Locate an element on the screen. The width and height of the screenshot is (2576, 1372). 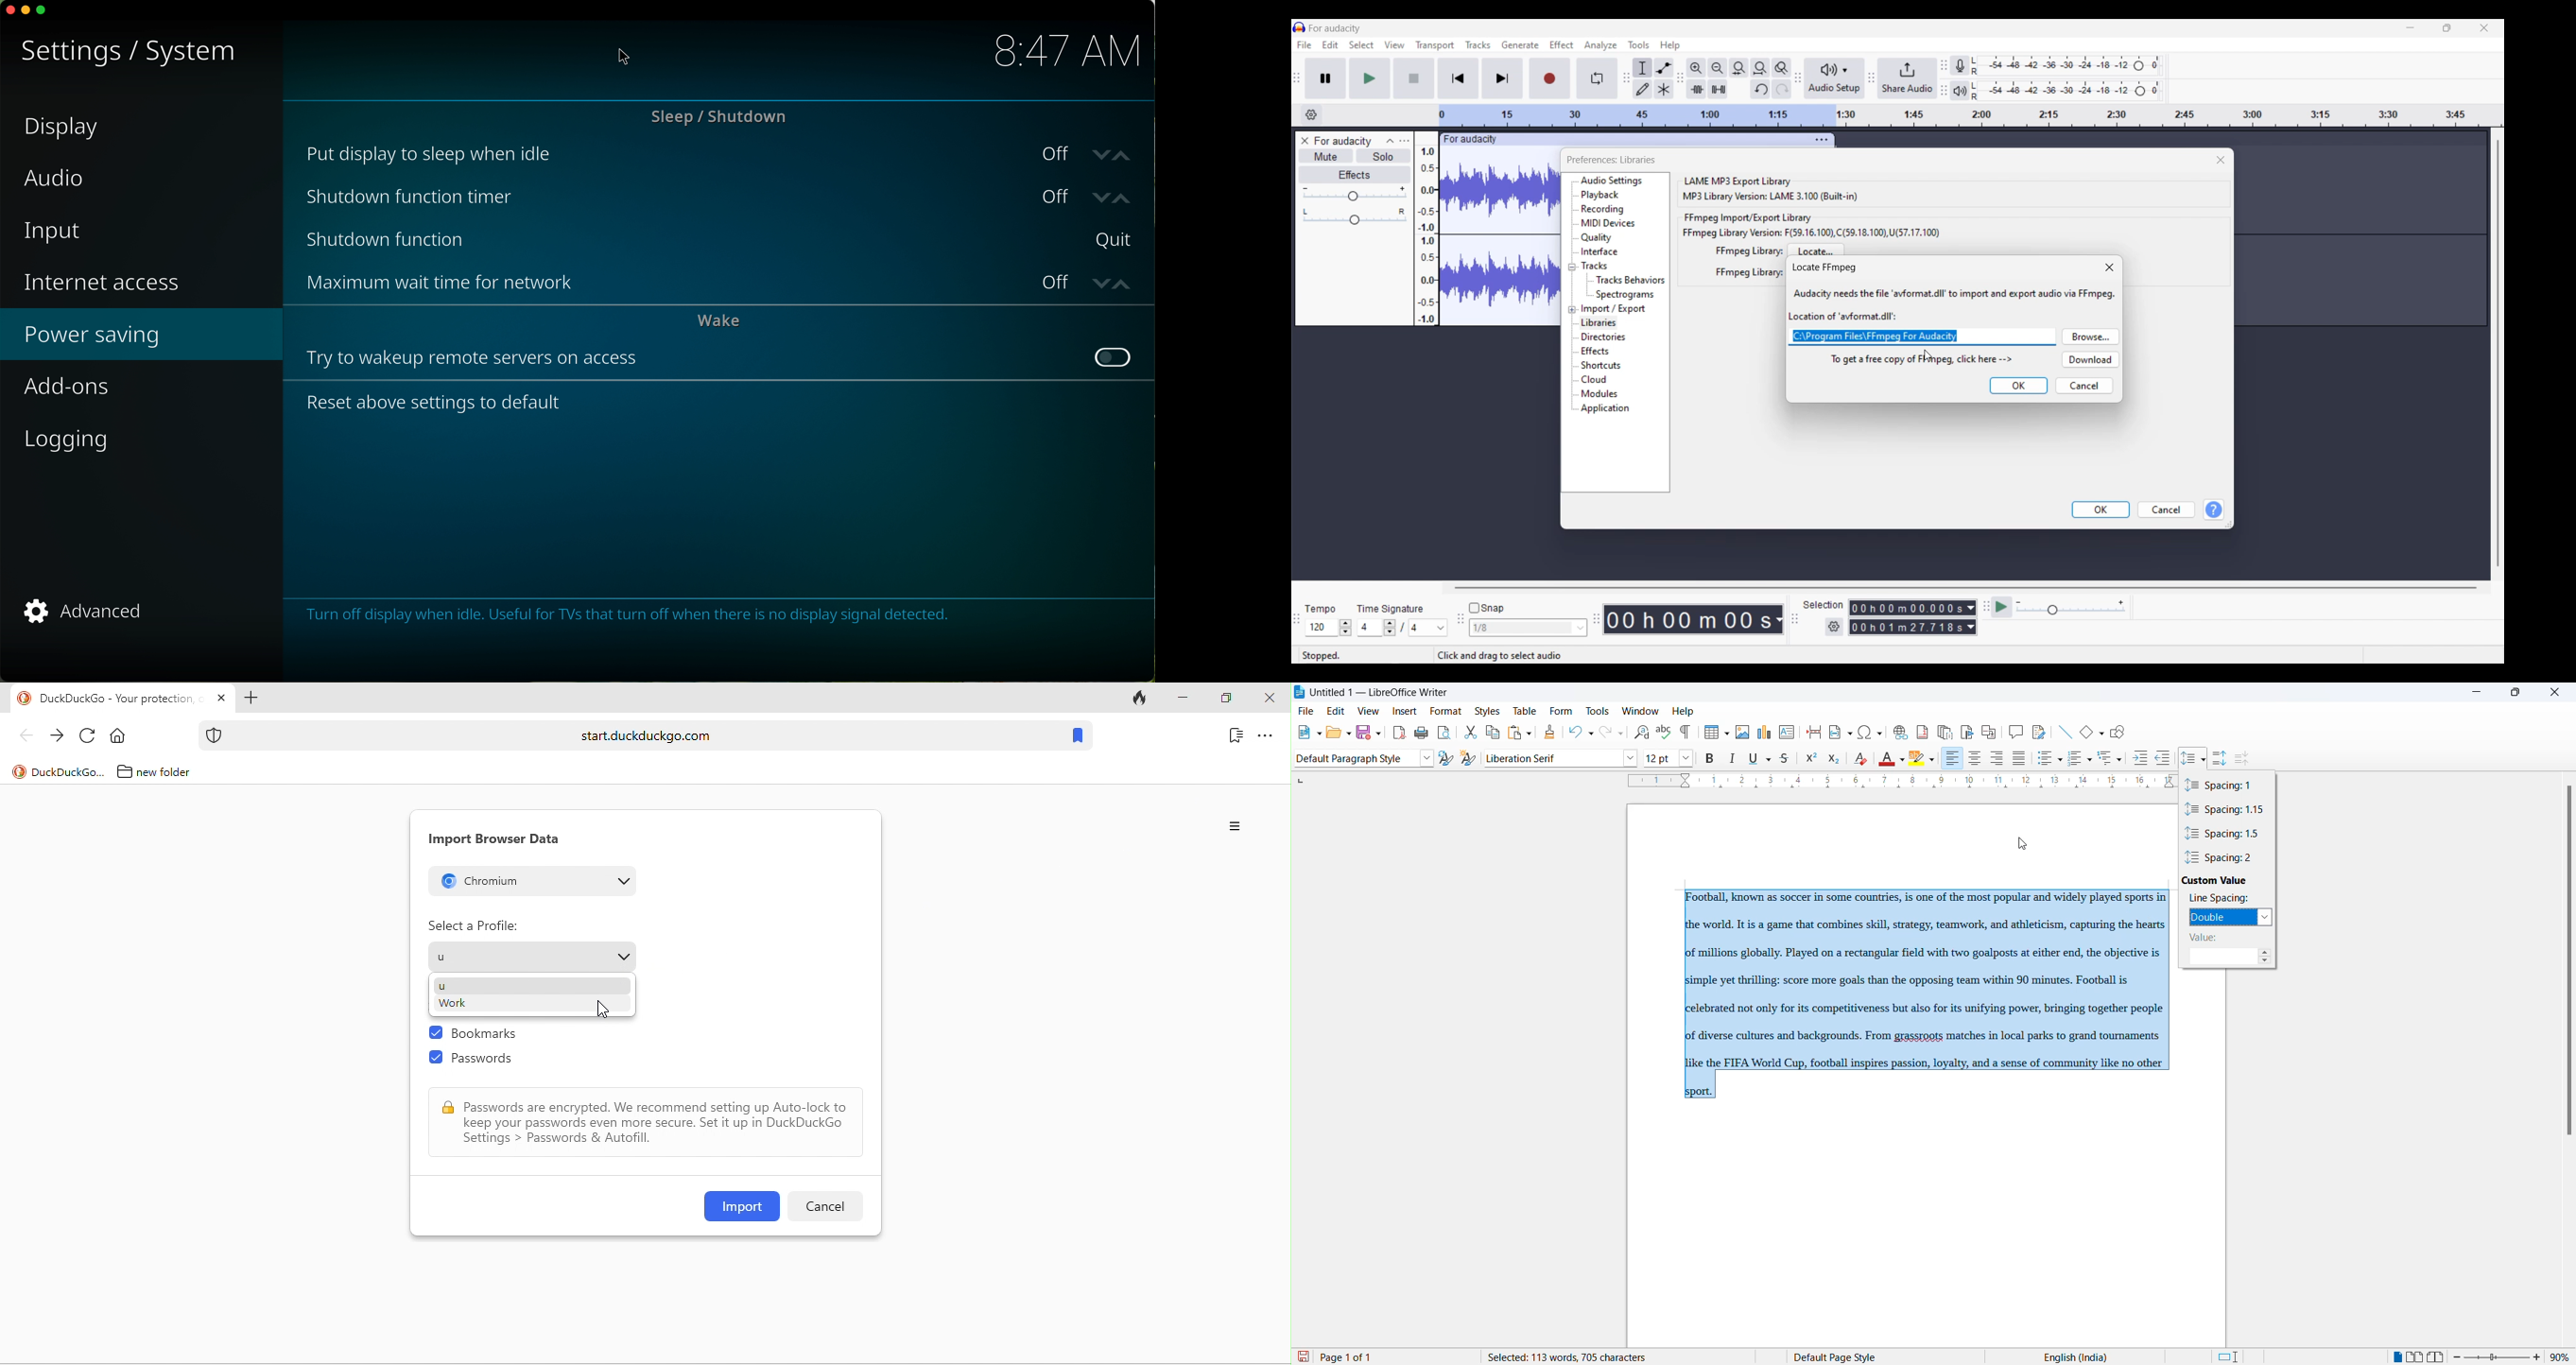
for audacity is located at coordinates (1335, 28).